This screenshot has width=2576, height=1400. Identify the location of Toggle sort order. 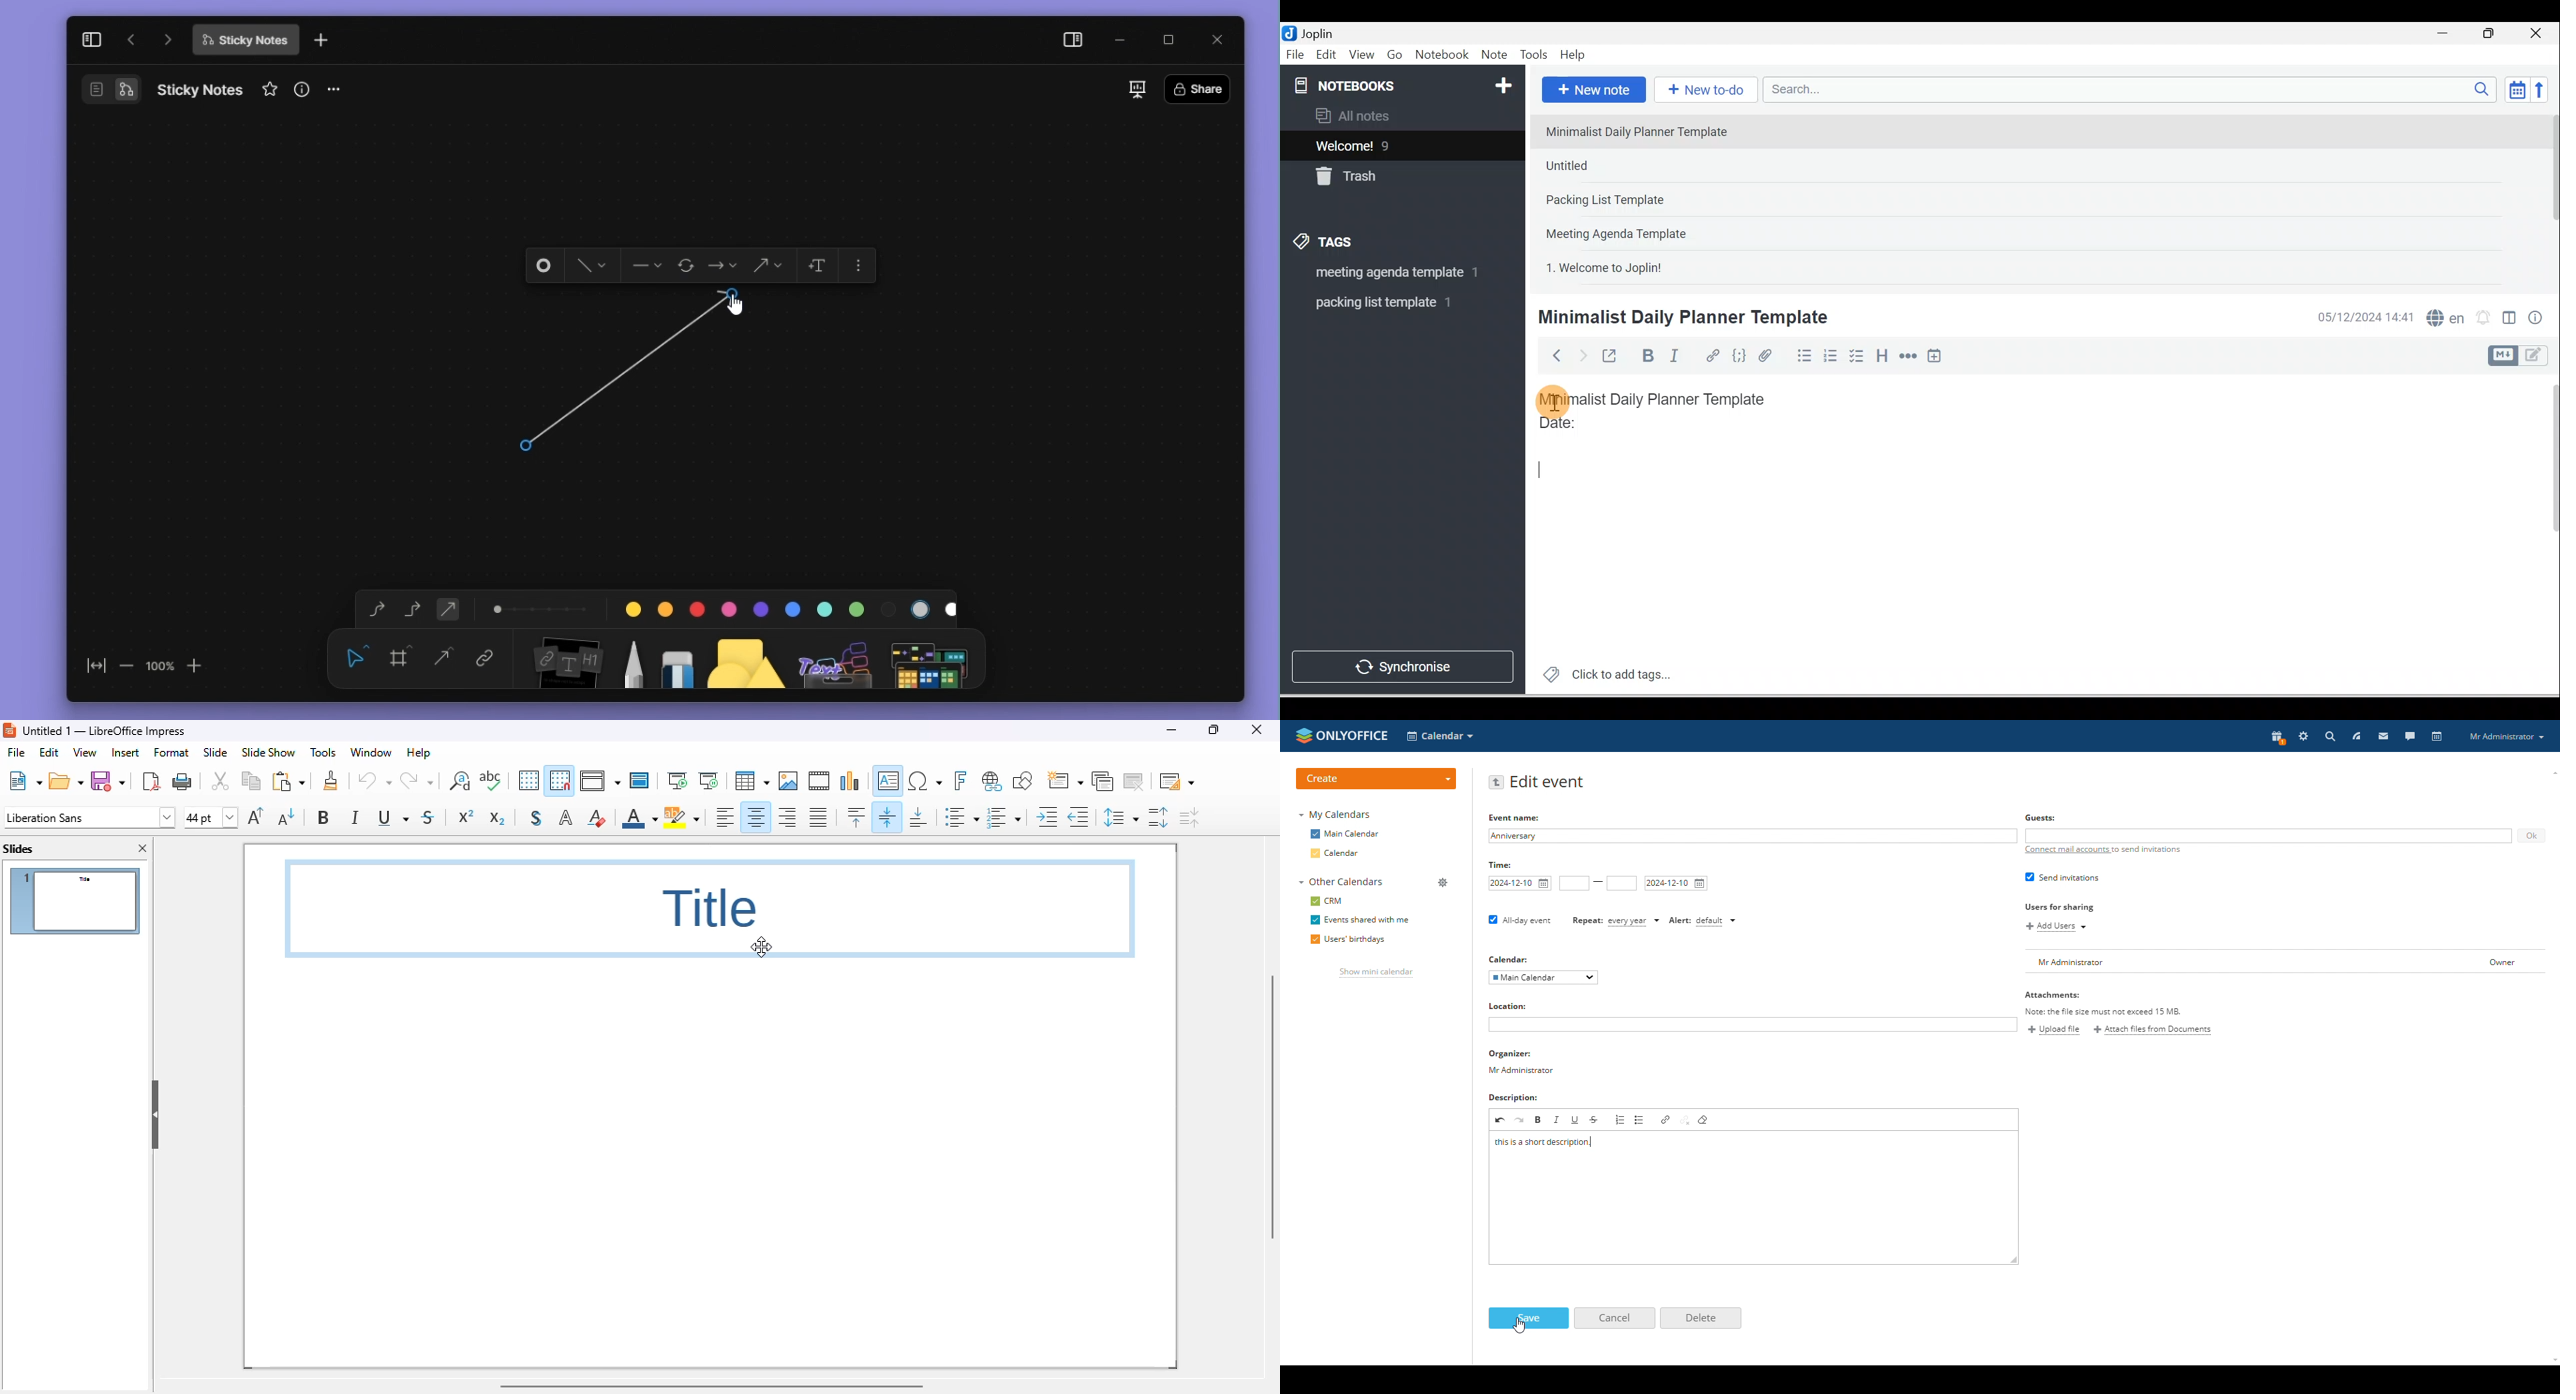
(2517, 89).